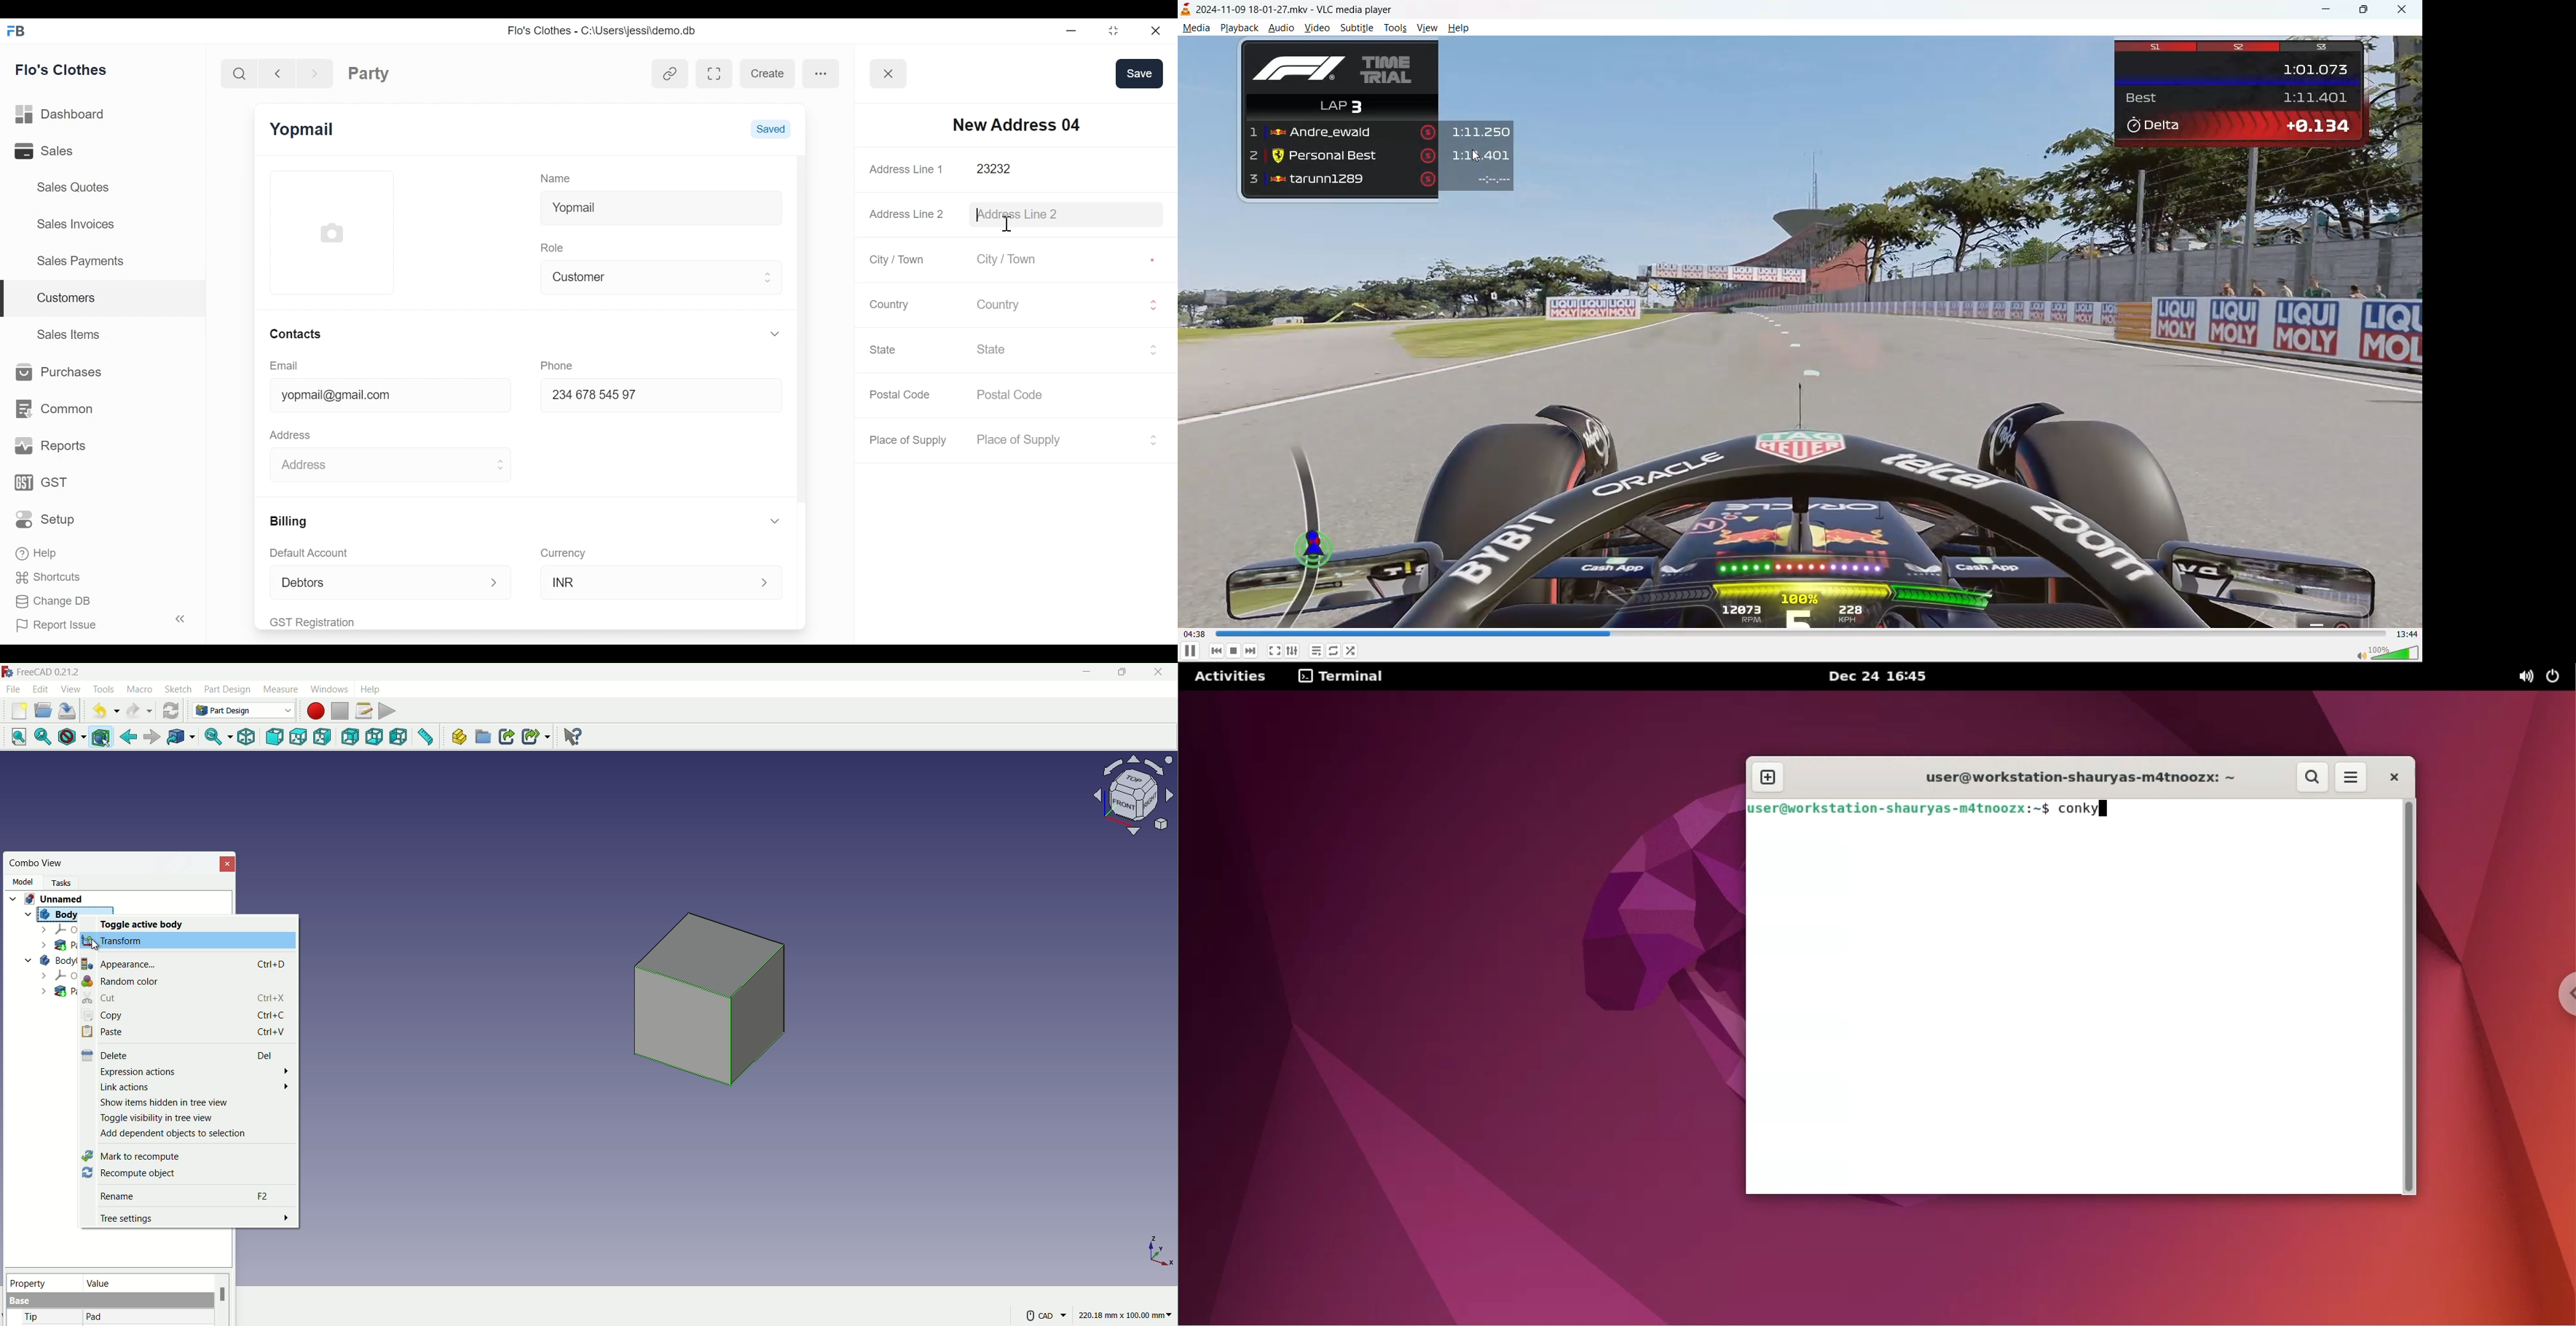  I want to click on Search, so click(242, 73).